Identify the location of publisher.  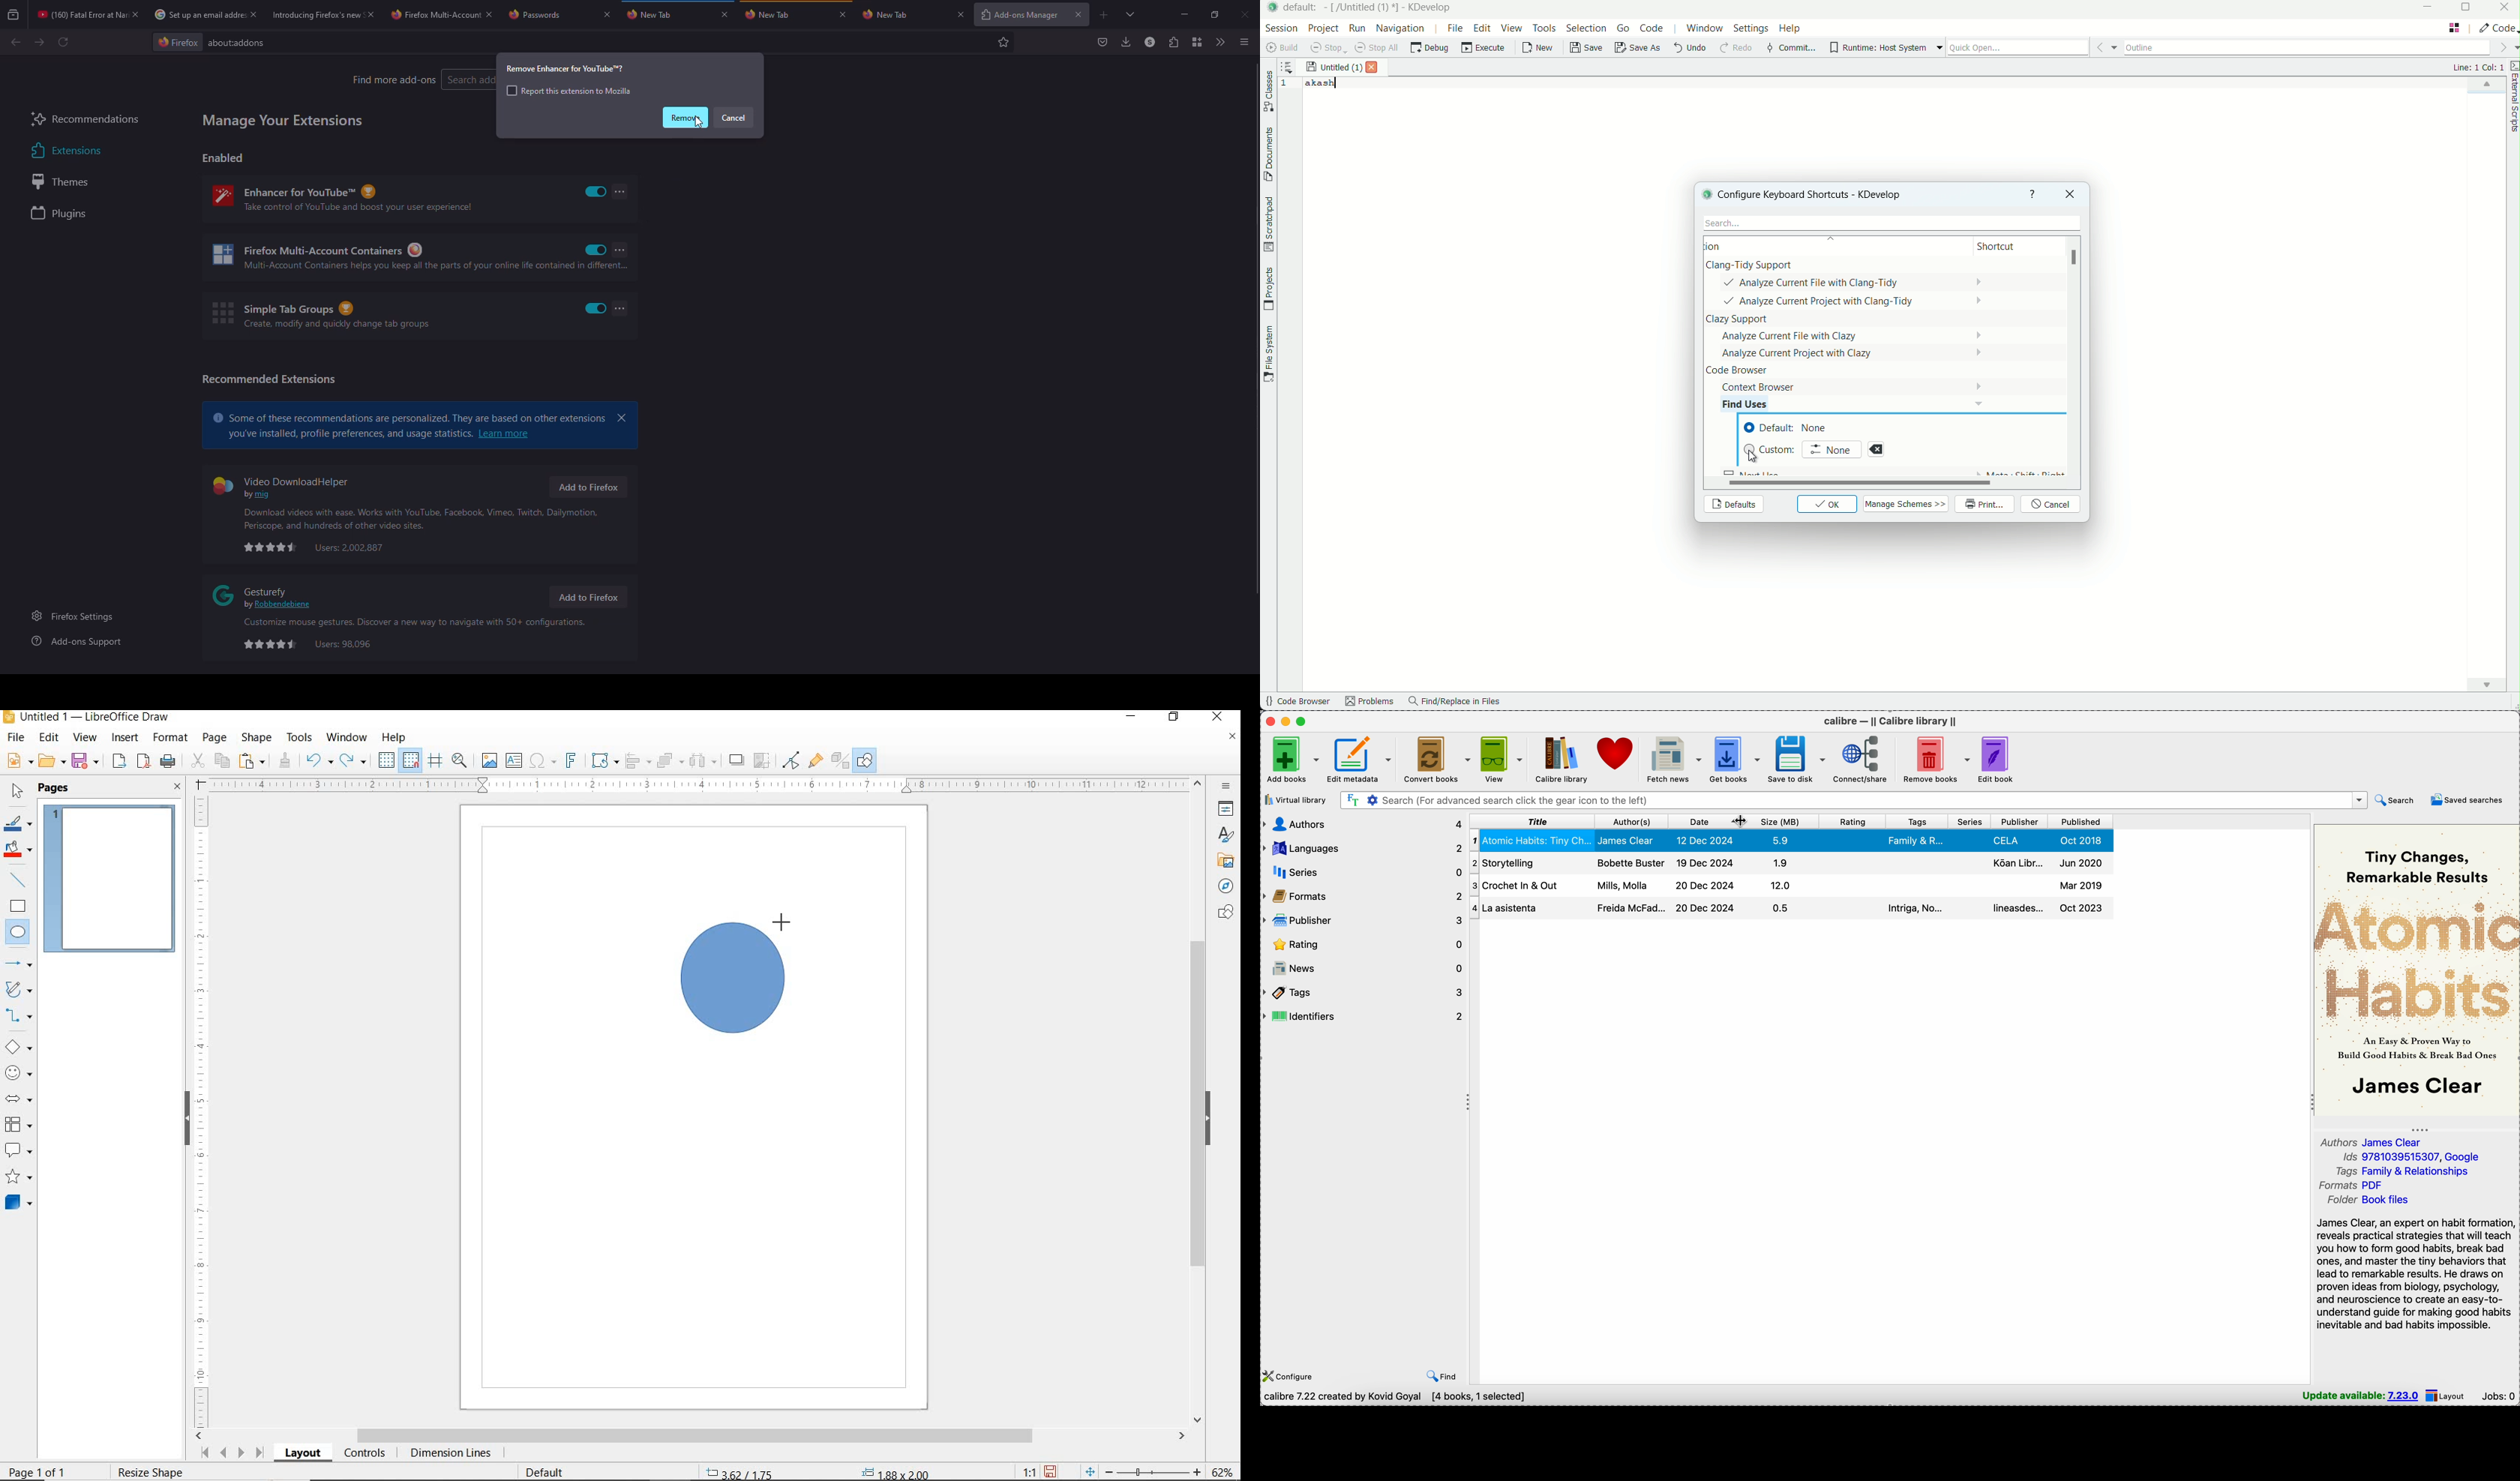
(1365, 921).